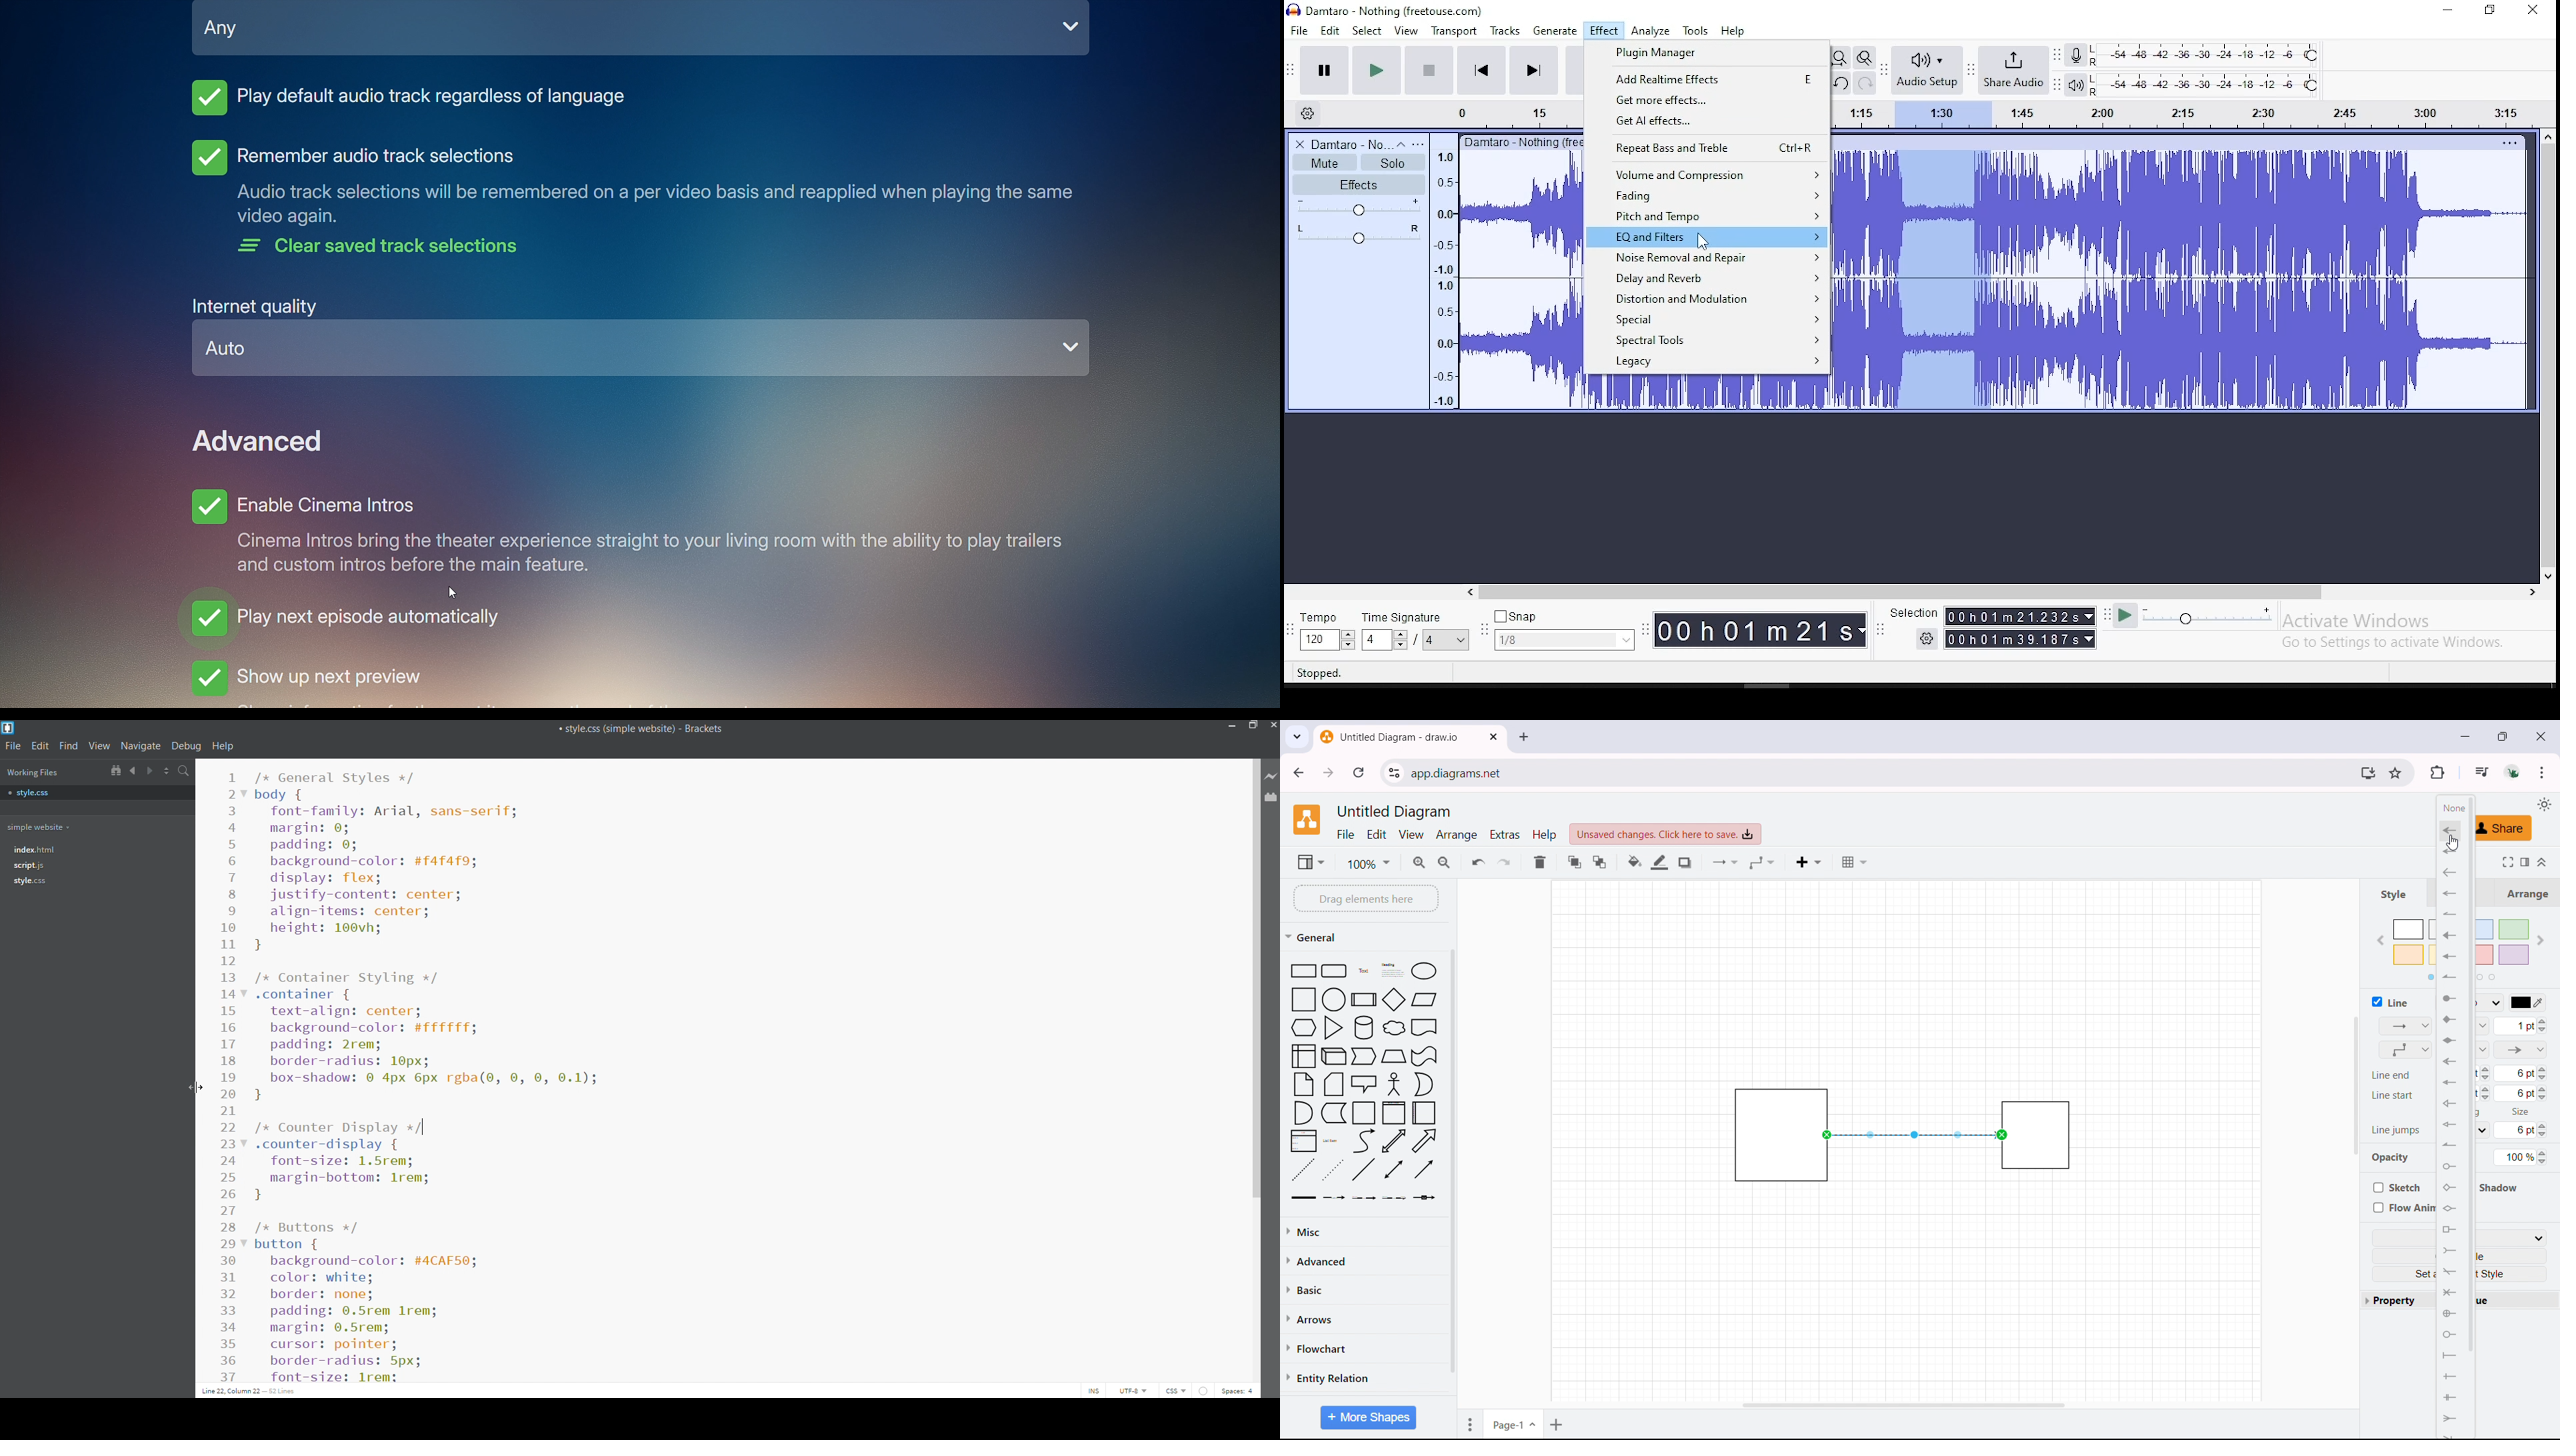  Describe the element at coordinates (1365, 1260) in the screenshot. I see `advanced` at that location.